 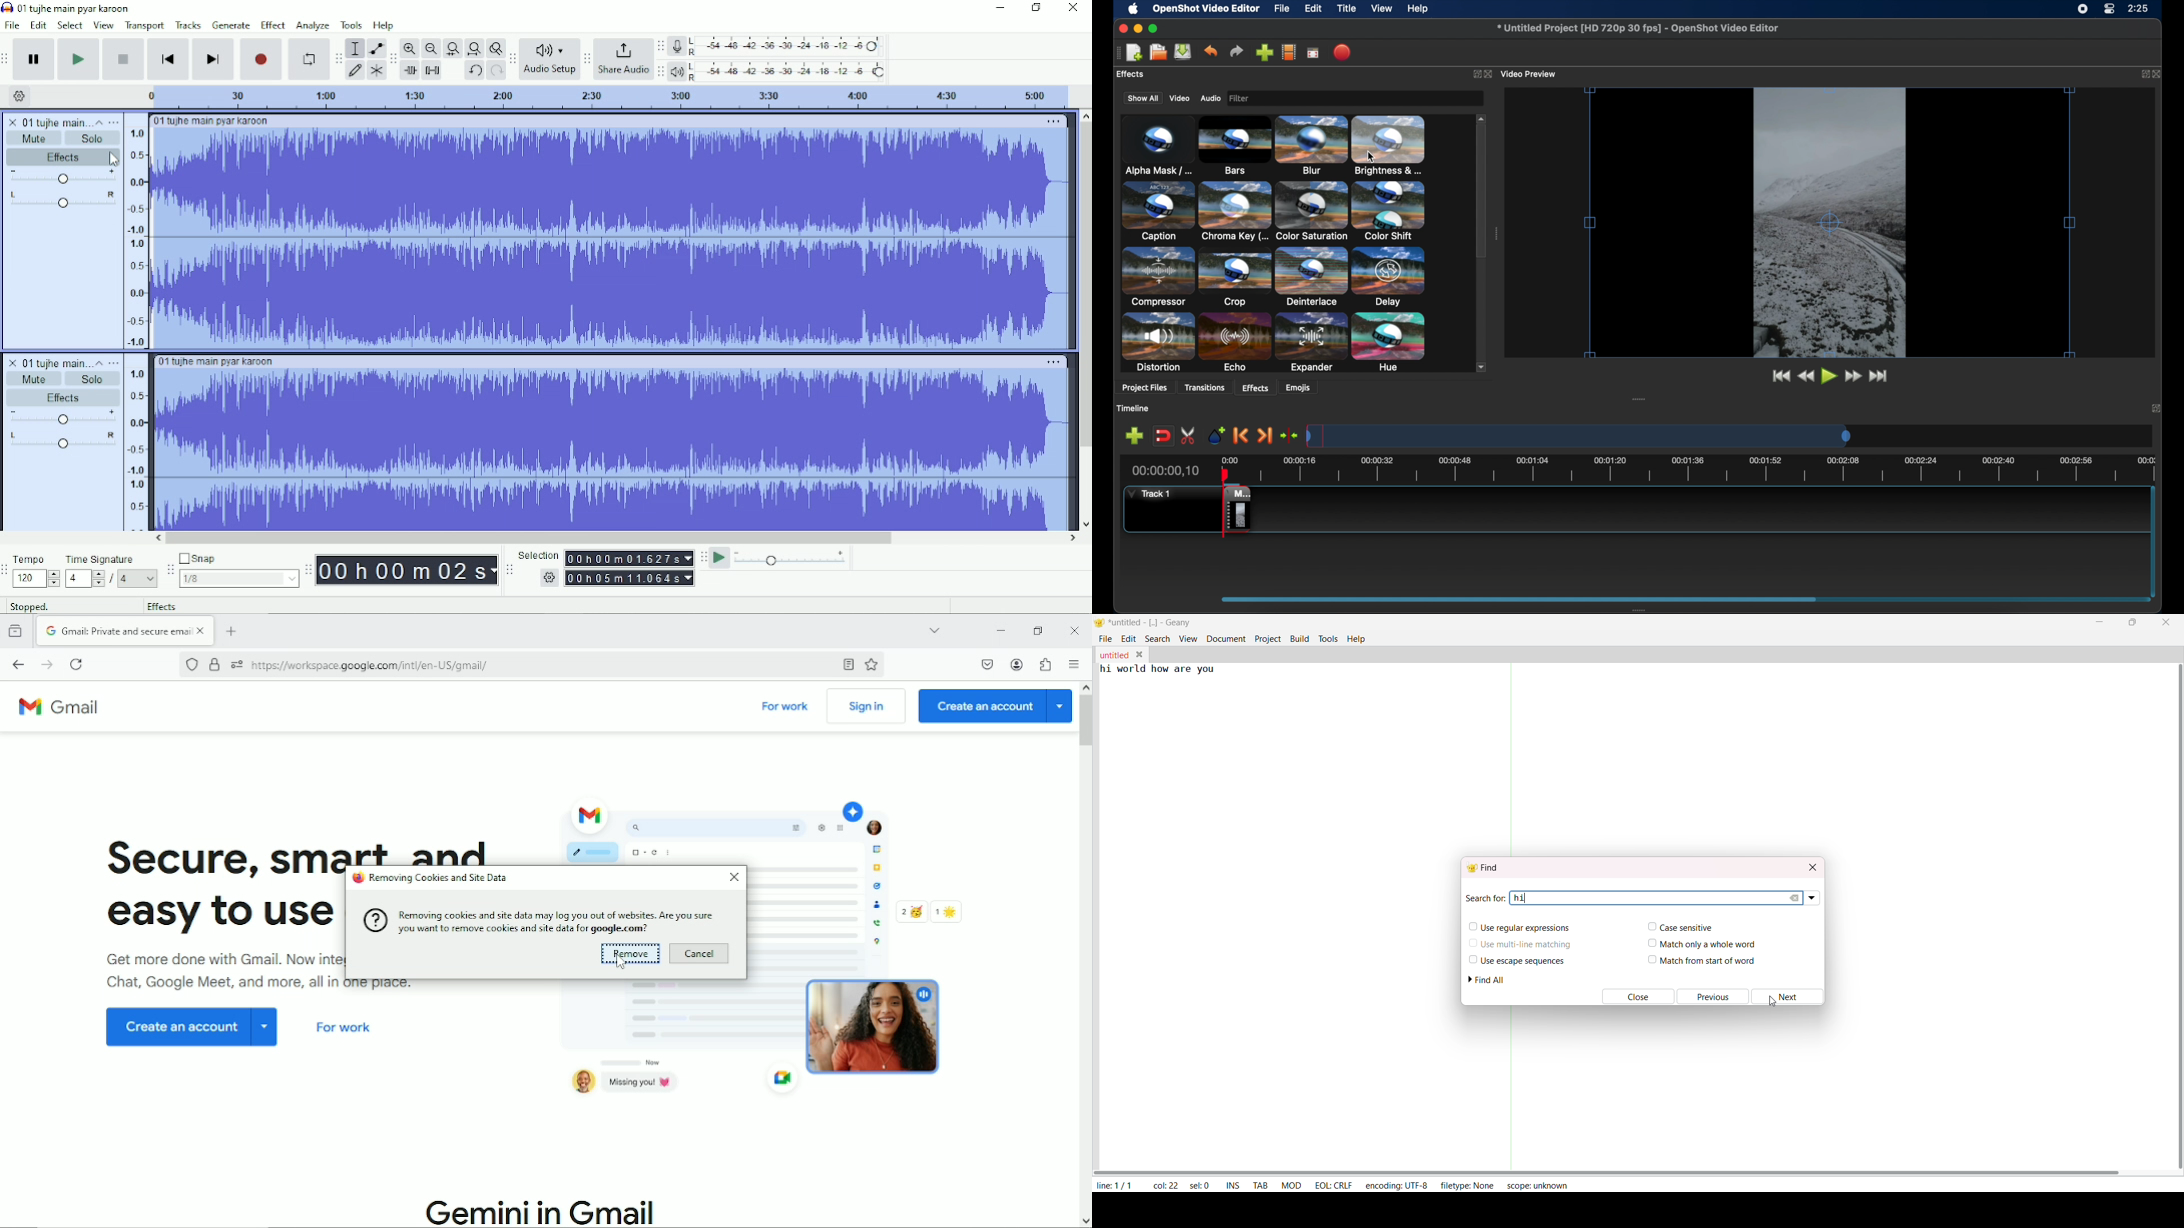 What do you see at coordinates (452, 48) in the screenshot?
I see `Fit selection to width` at bounding box center [452, 48].